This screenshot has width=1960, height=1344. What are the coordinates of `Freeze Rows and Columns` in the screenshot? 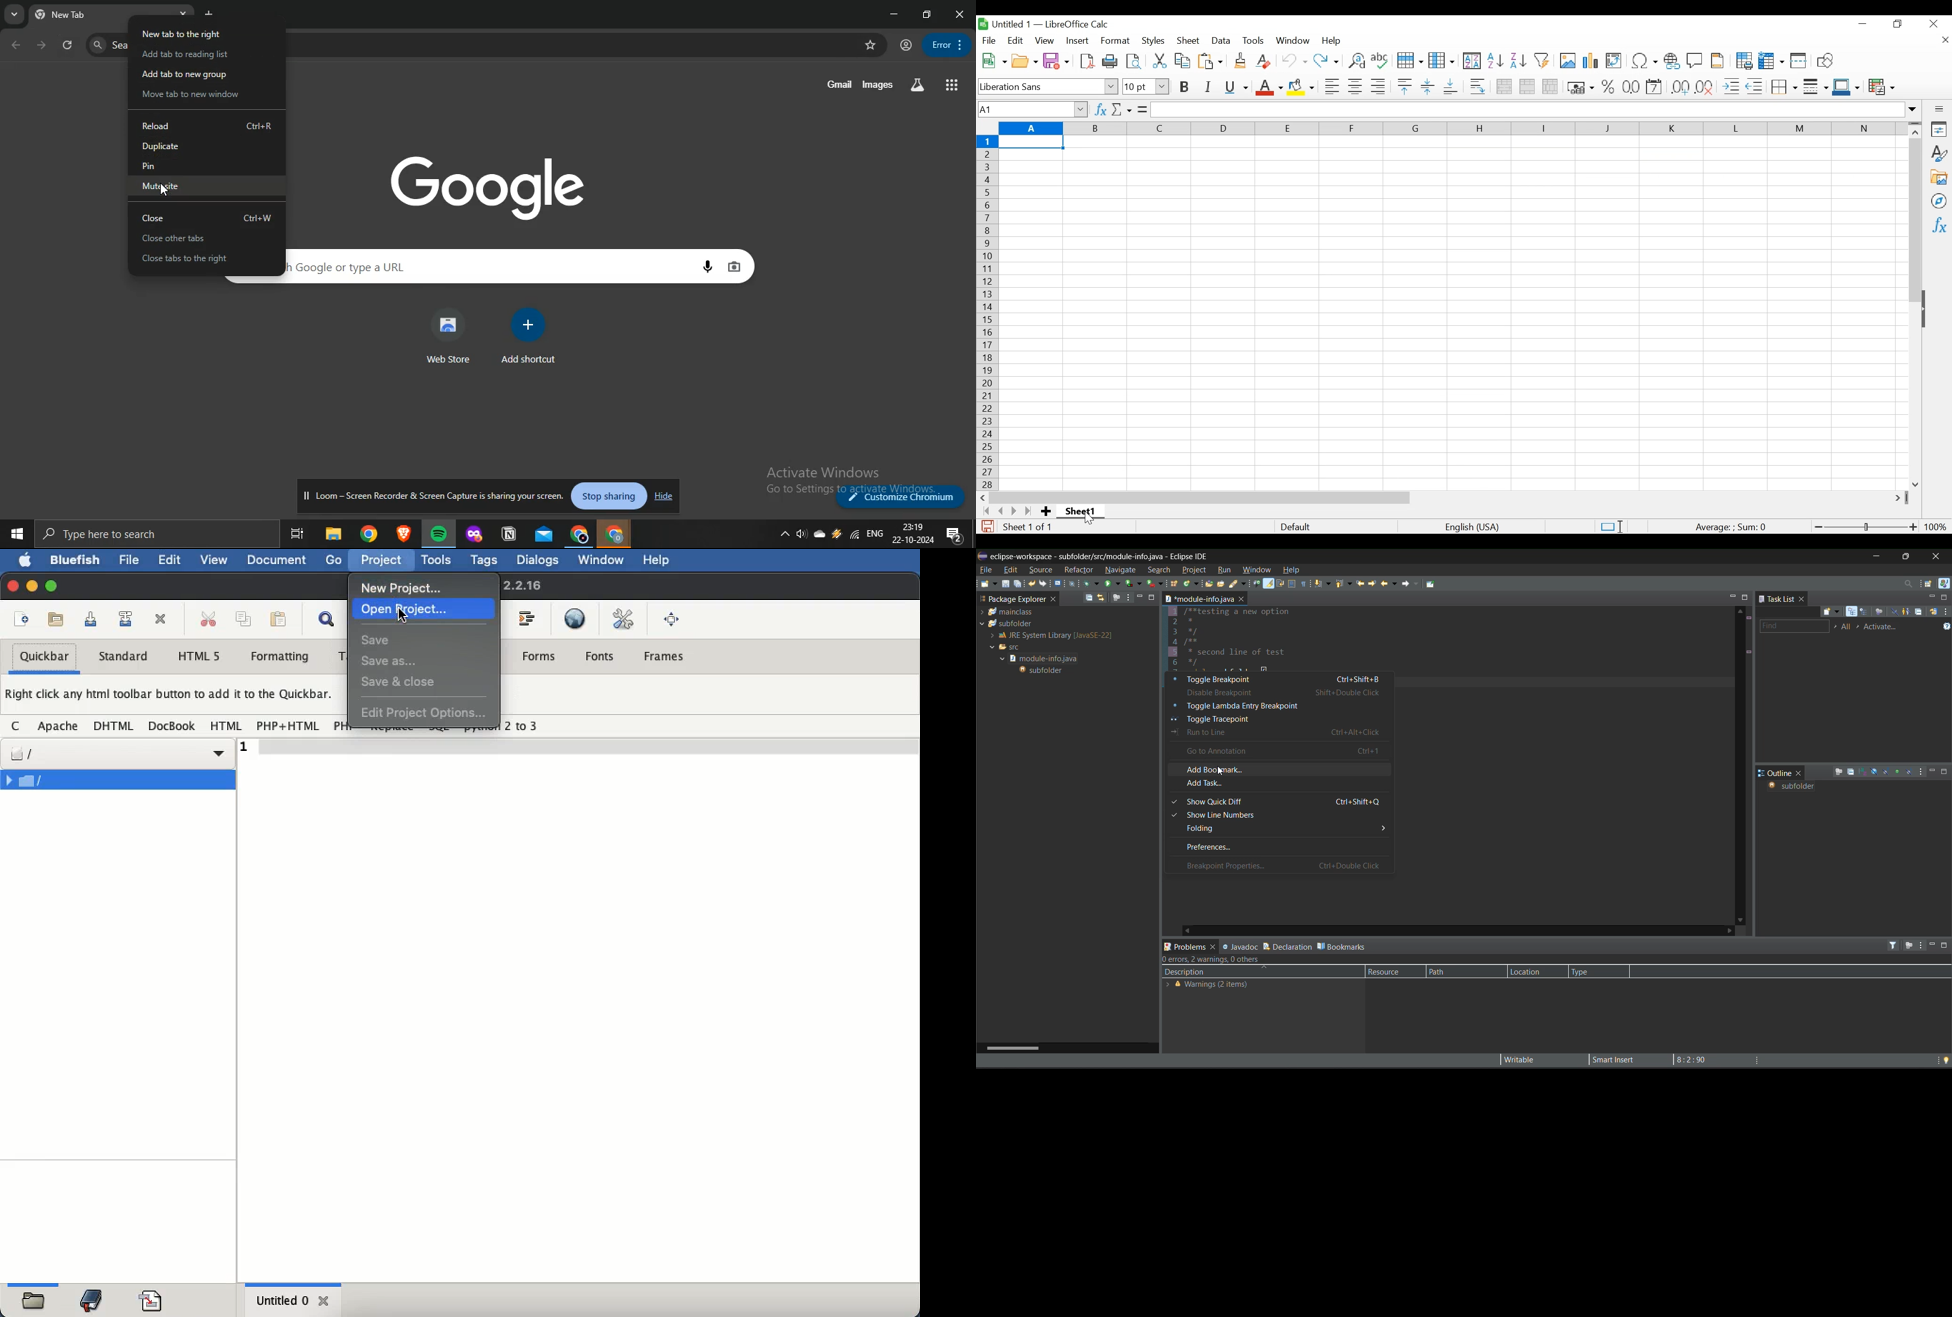 It's located at (1771, 60).